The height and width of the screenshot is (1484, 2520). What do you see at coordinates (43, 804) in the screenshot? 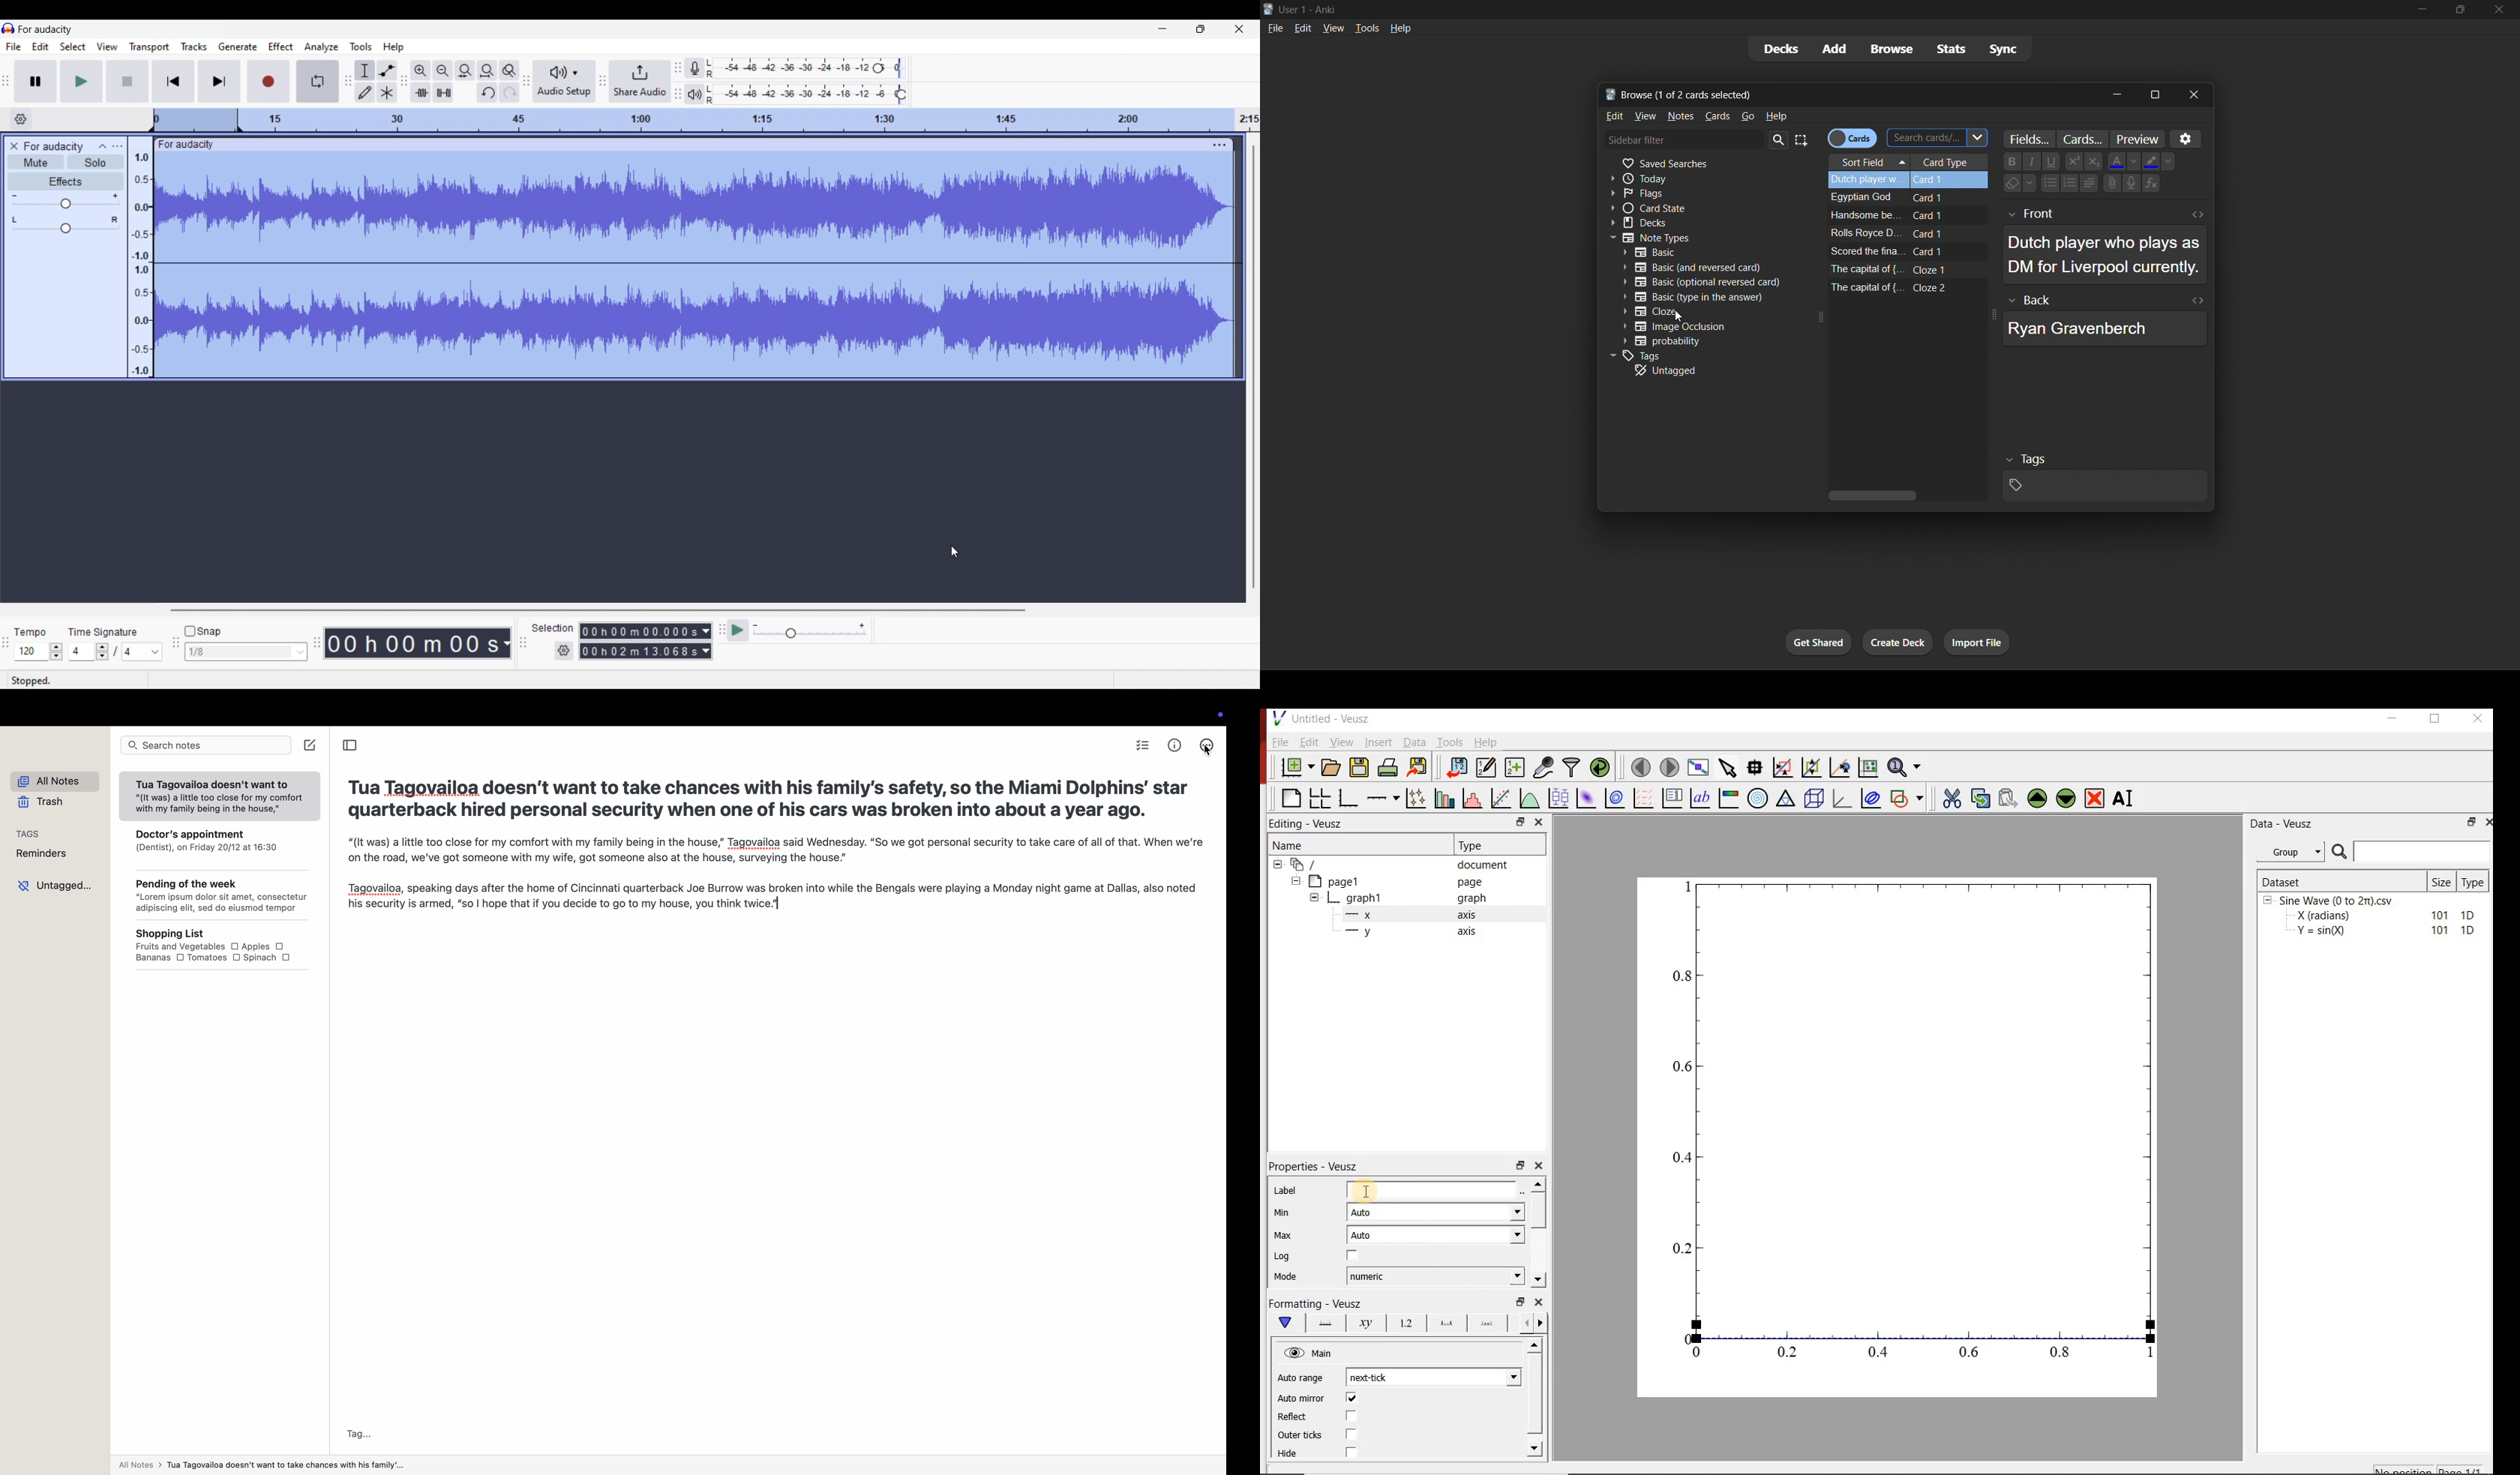
I see `trash` at bounding box center [43, 804].